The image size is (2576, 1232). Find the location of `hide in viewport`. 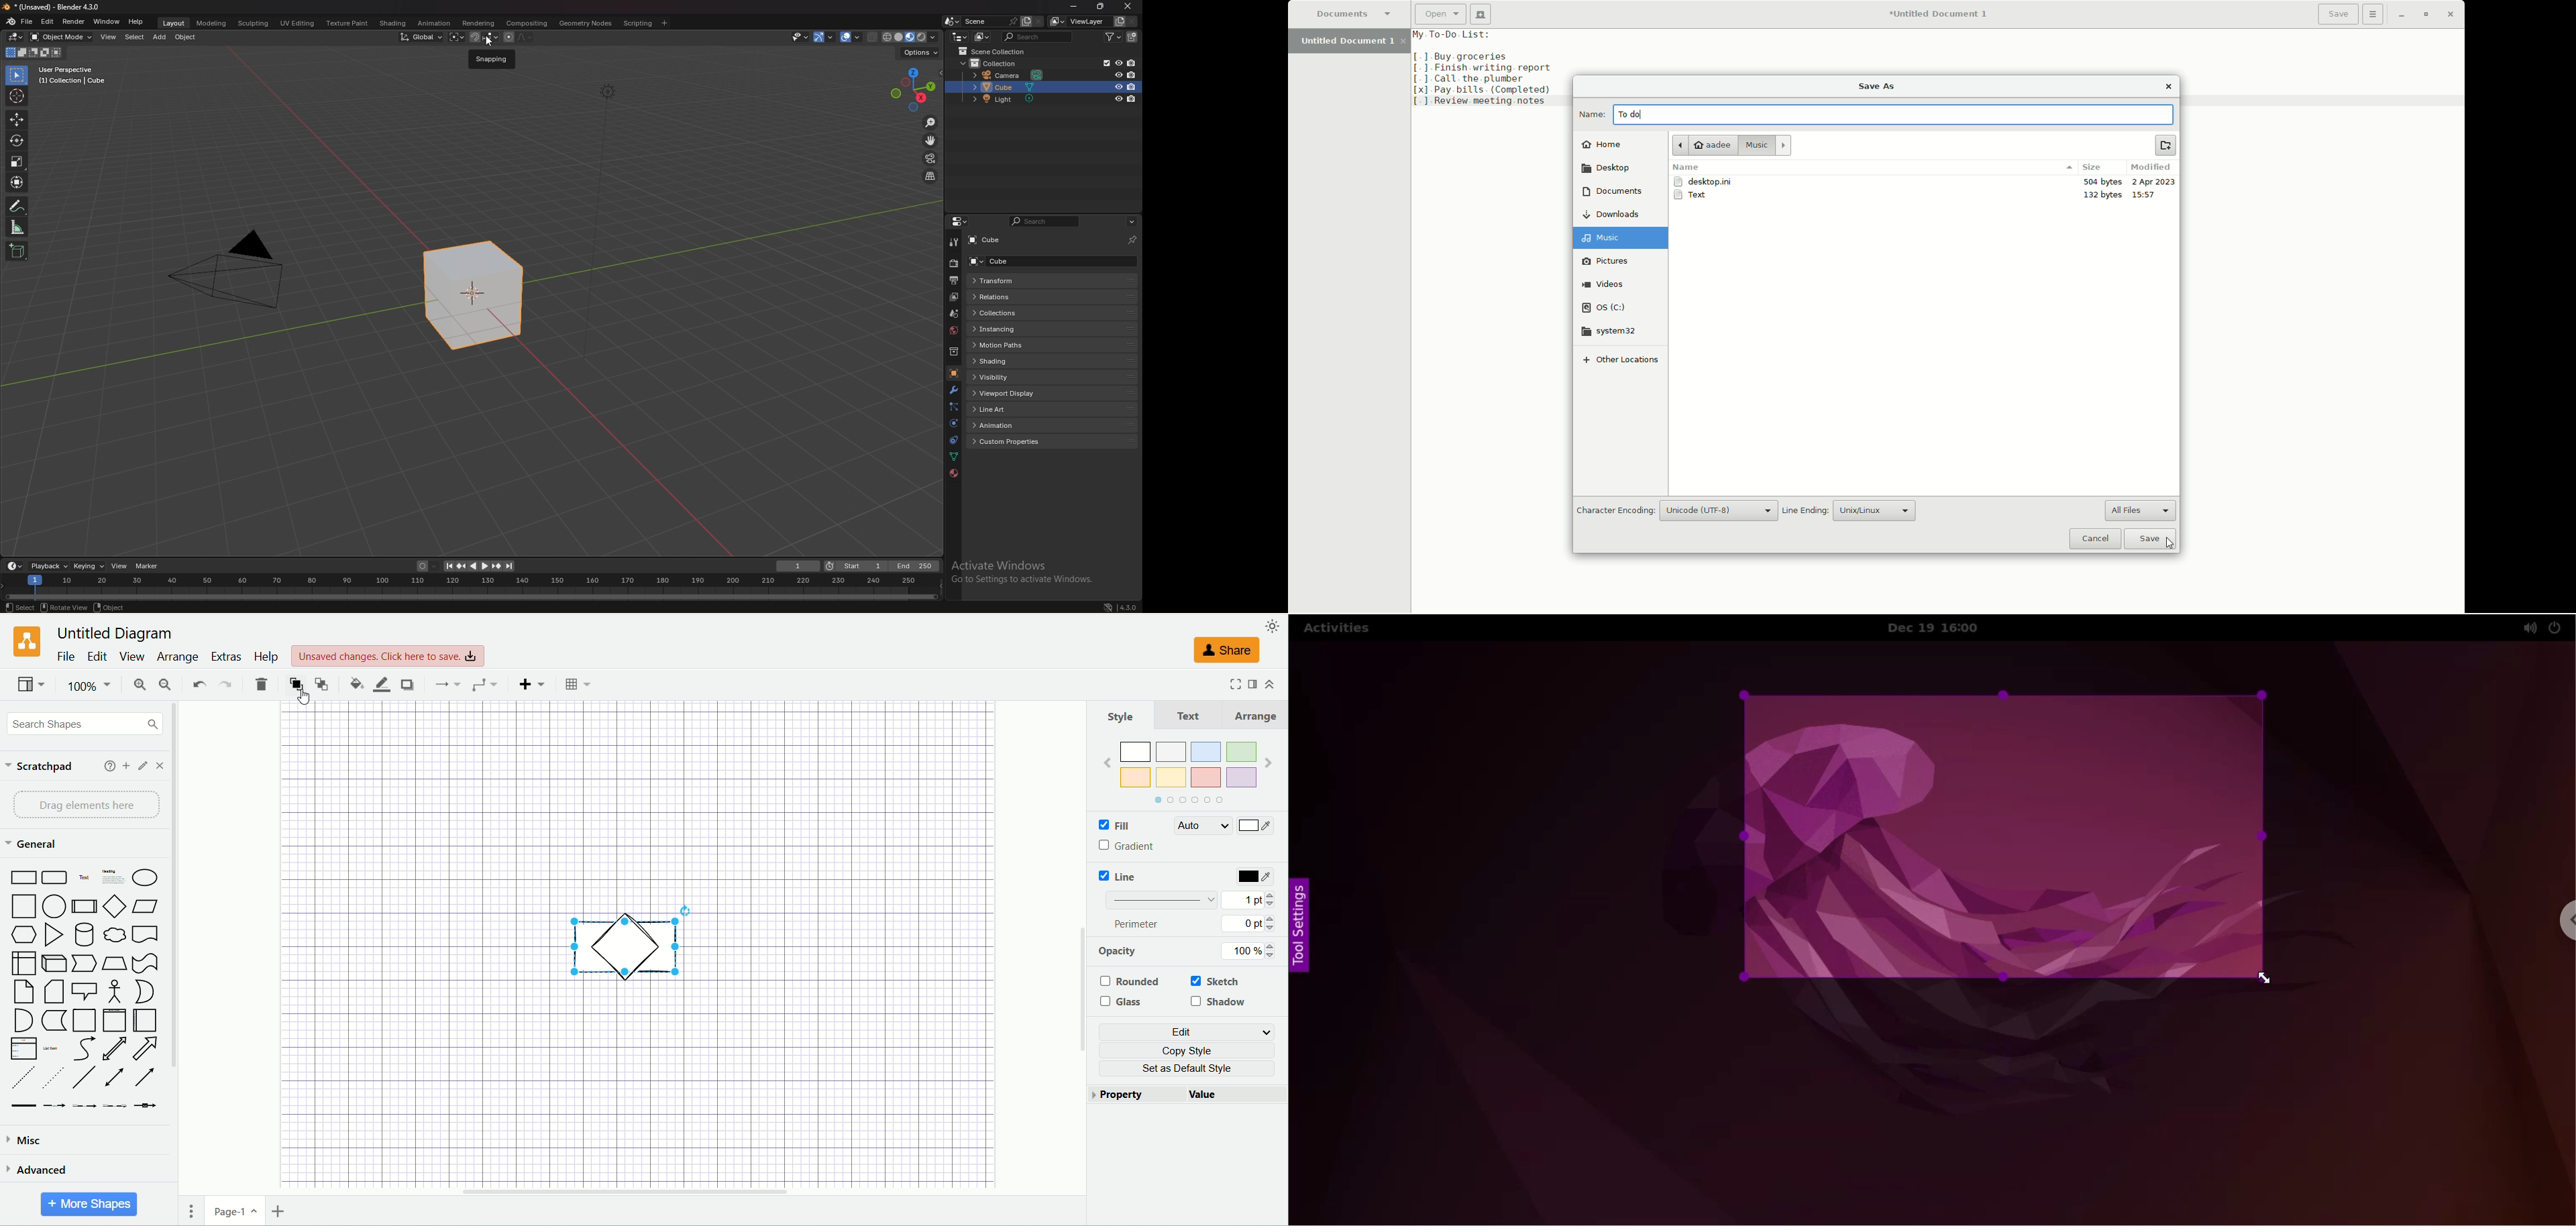

hide in viewport is located at coordinates (1118, 74).